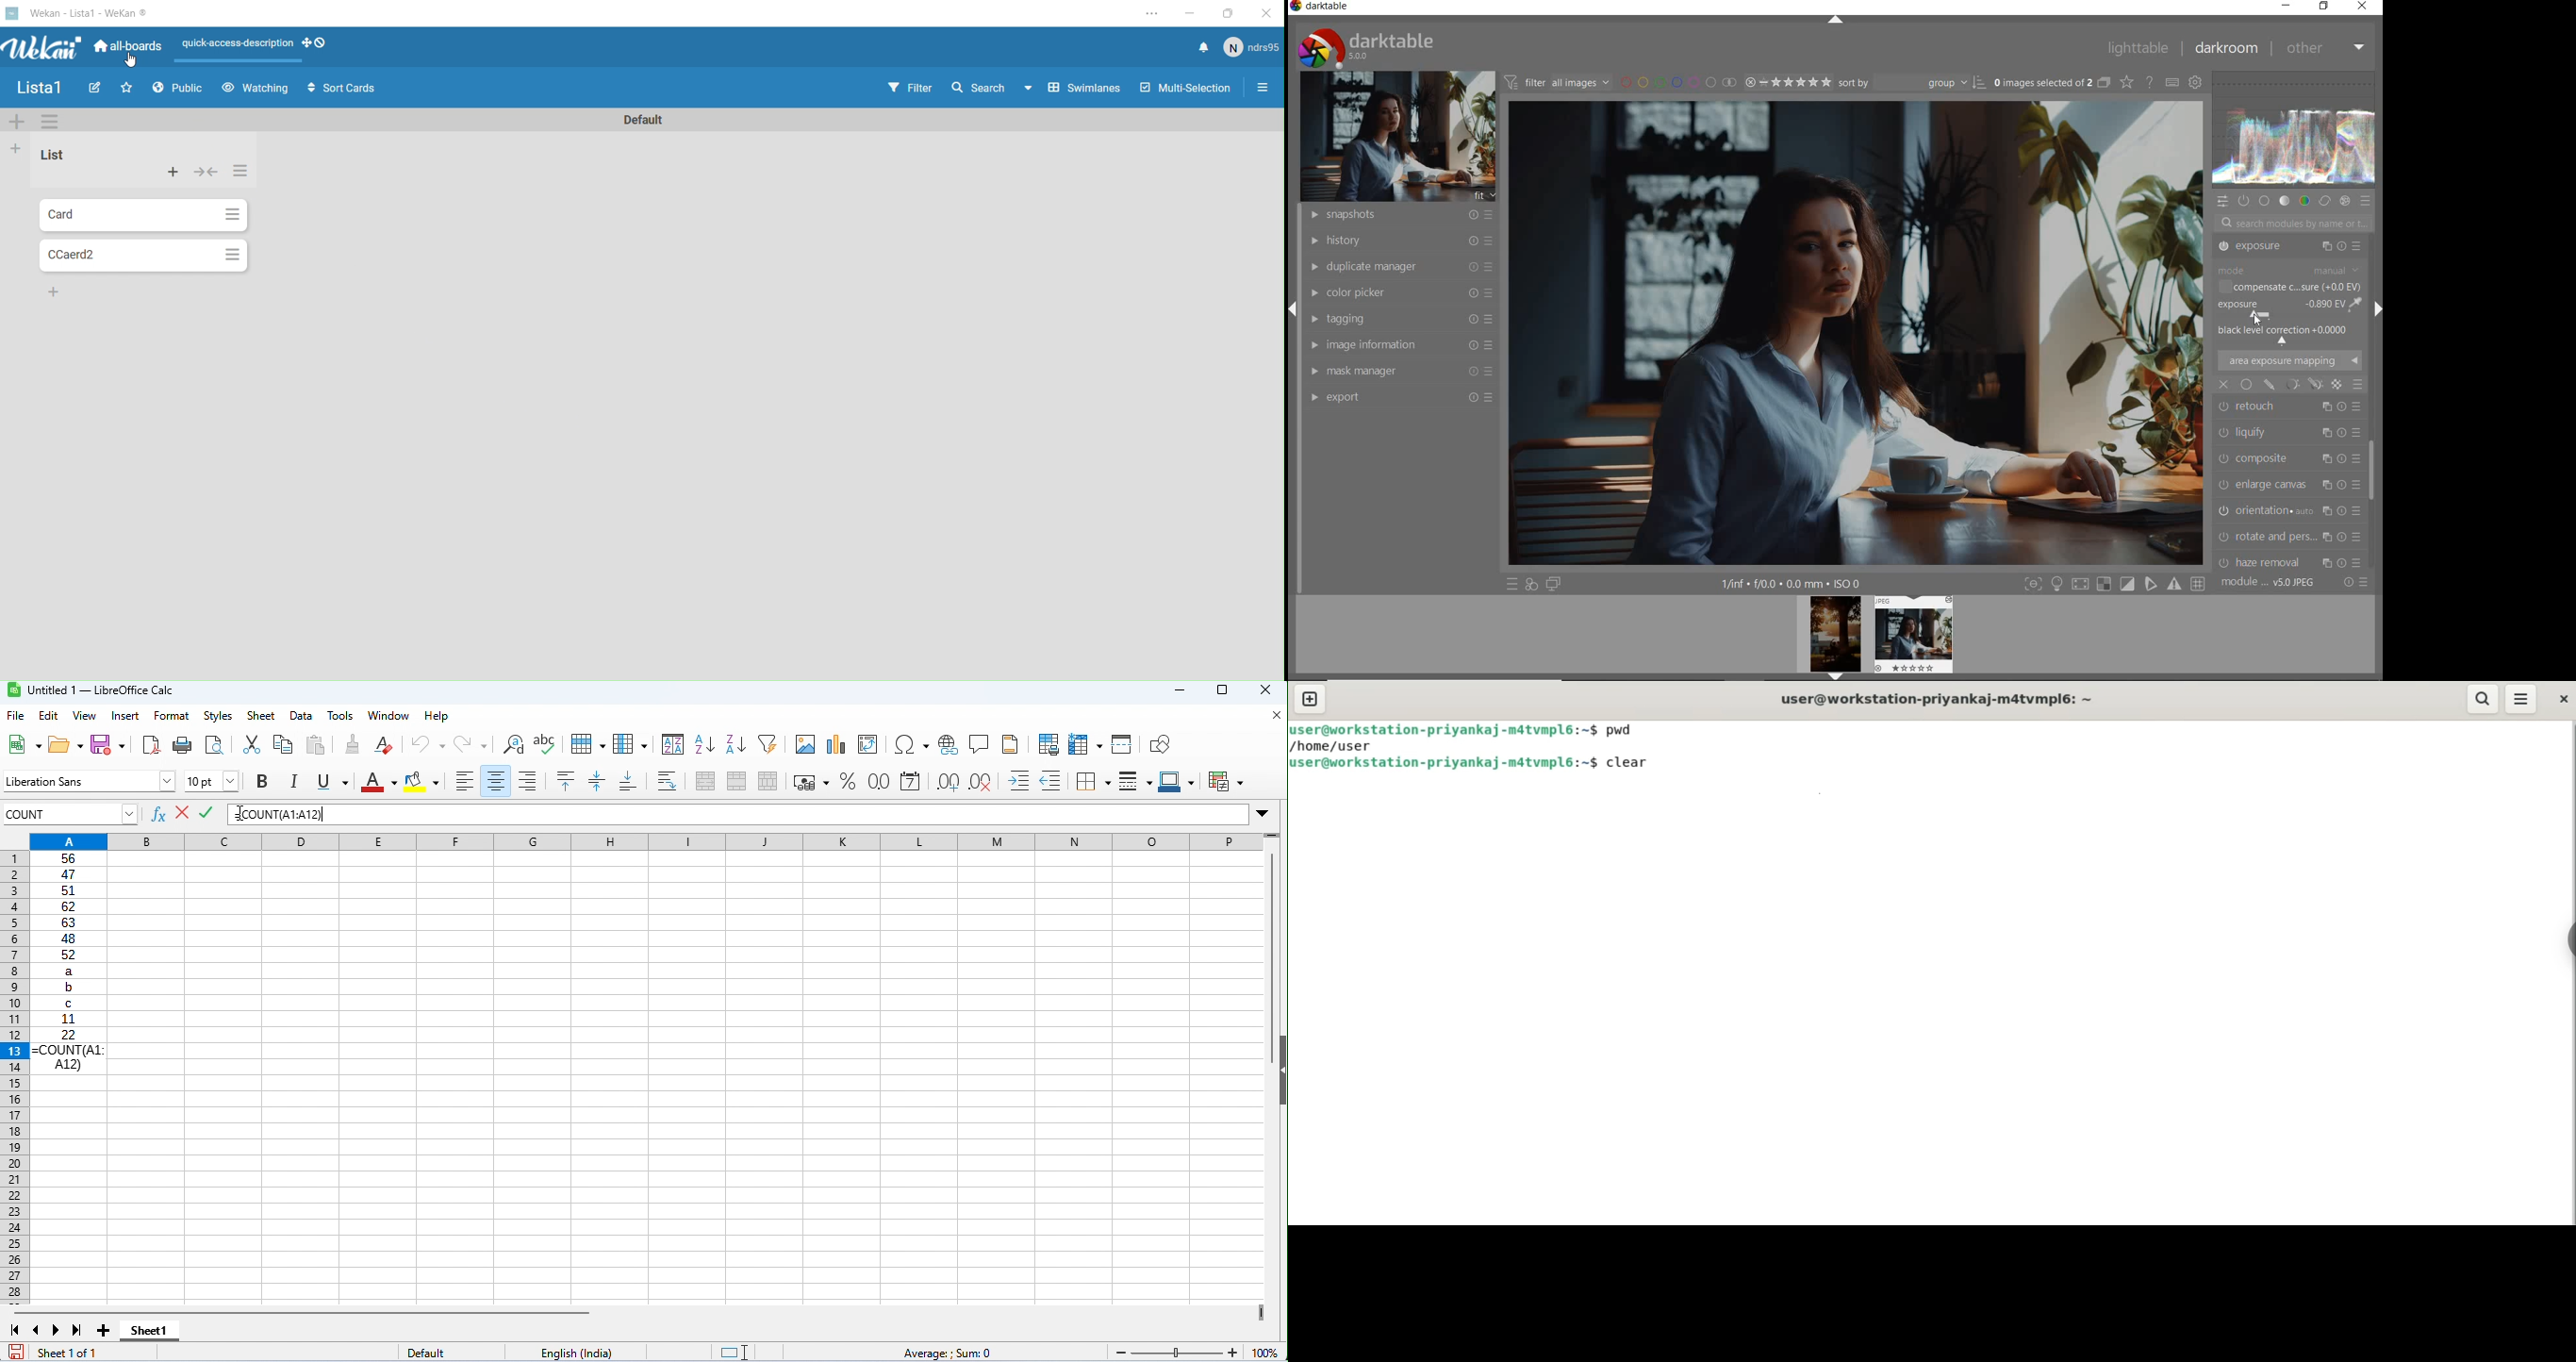 The height and width of the screenshot is (1372, 2576). What do you see at coordinates (673, 744) in the screenshot?
I see `sort` at bounding box center [673, 744].